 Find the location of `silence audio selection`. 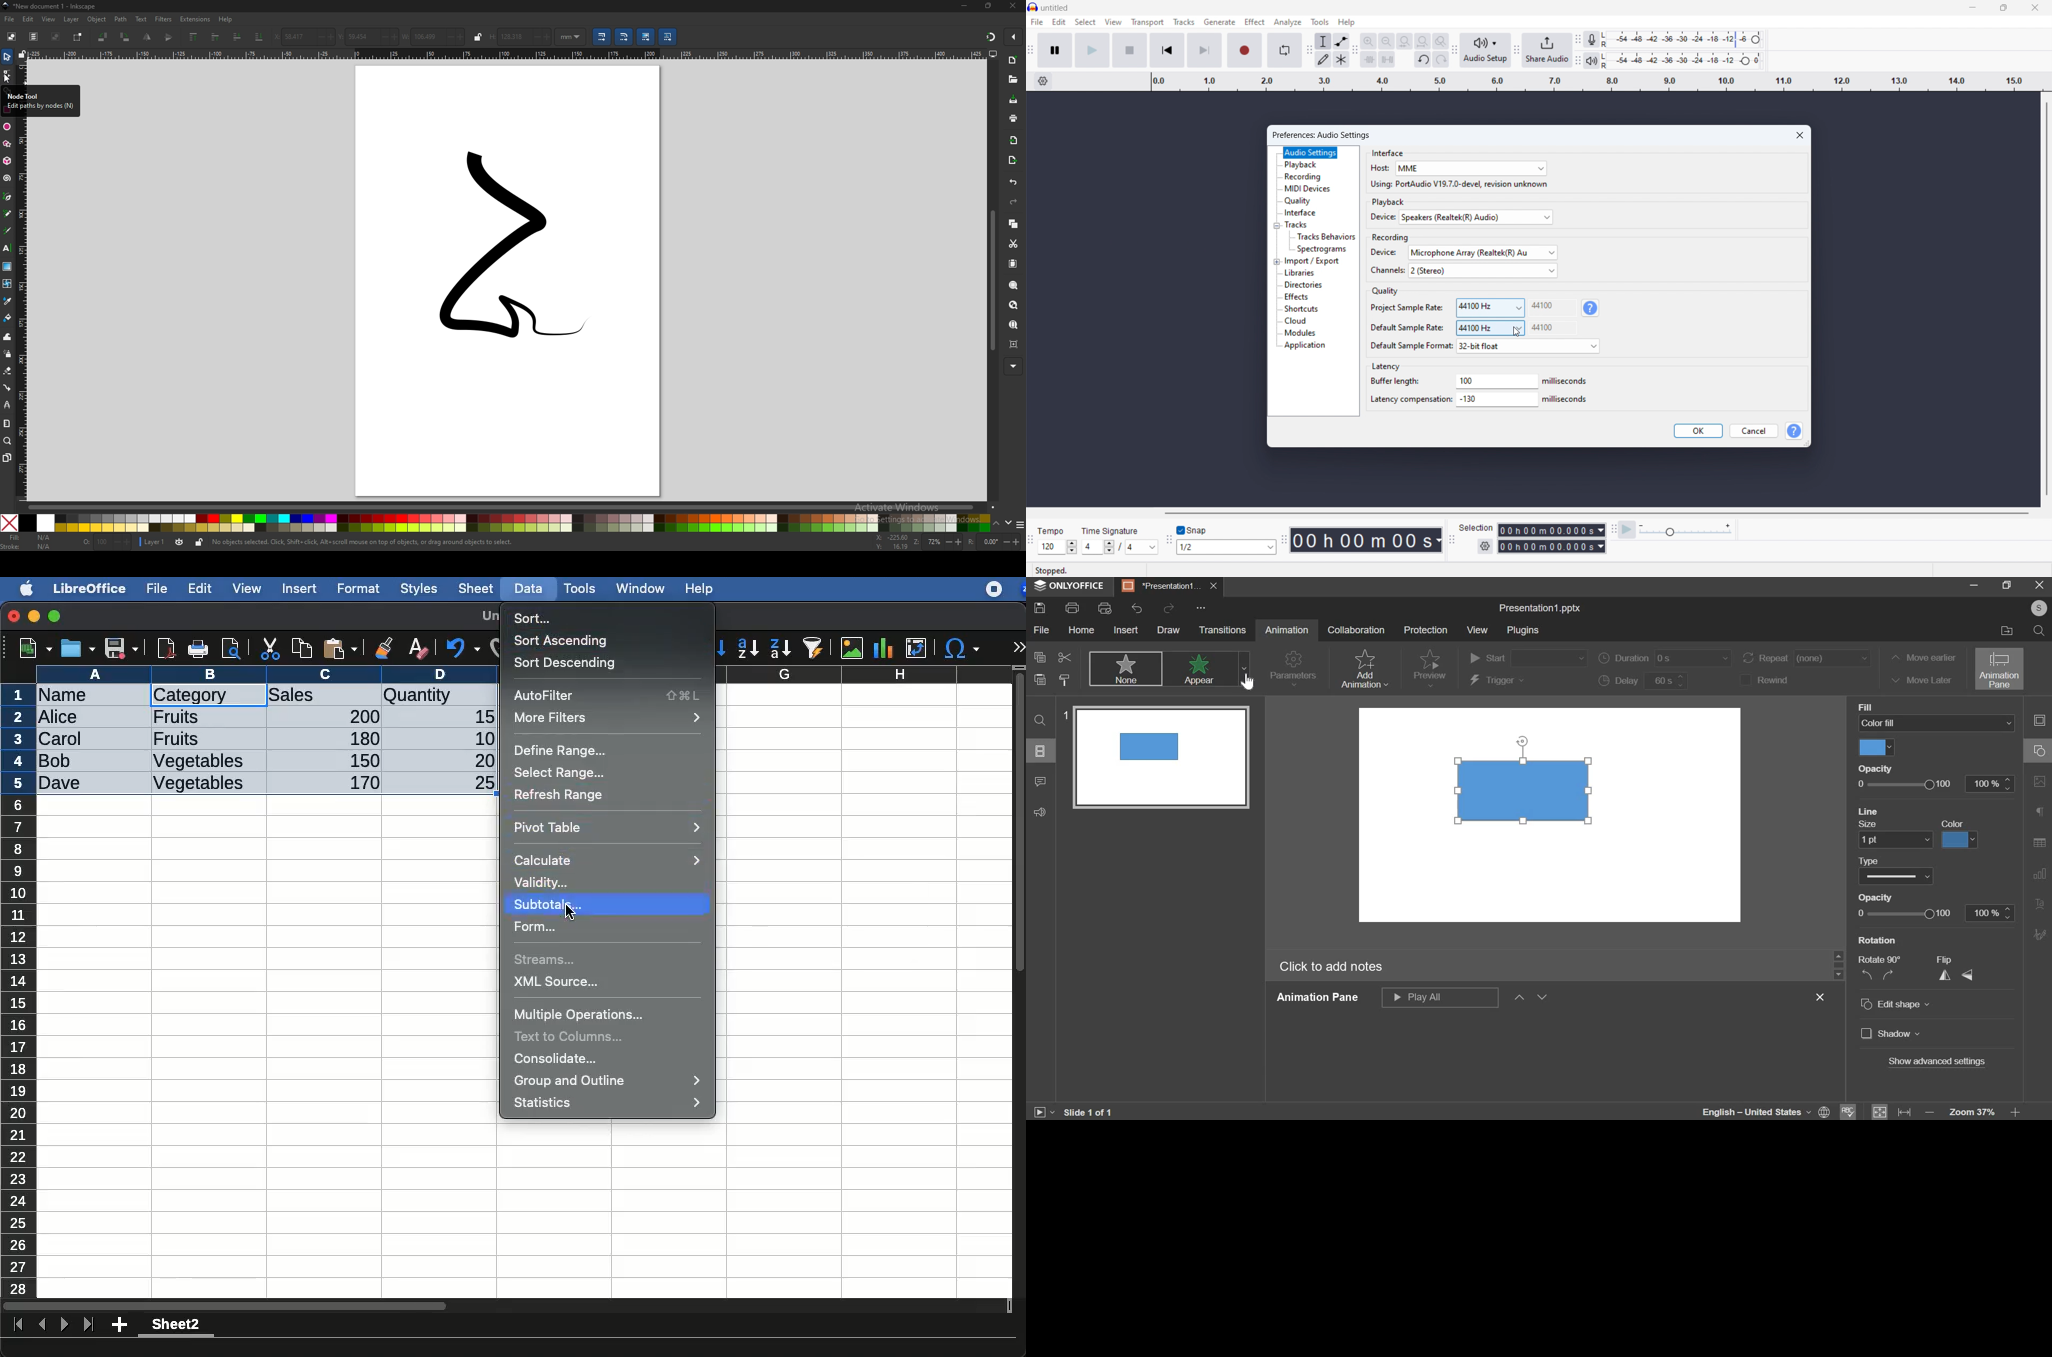

silence audio selection is located at coordinates (1387, 59).